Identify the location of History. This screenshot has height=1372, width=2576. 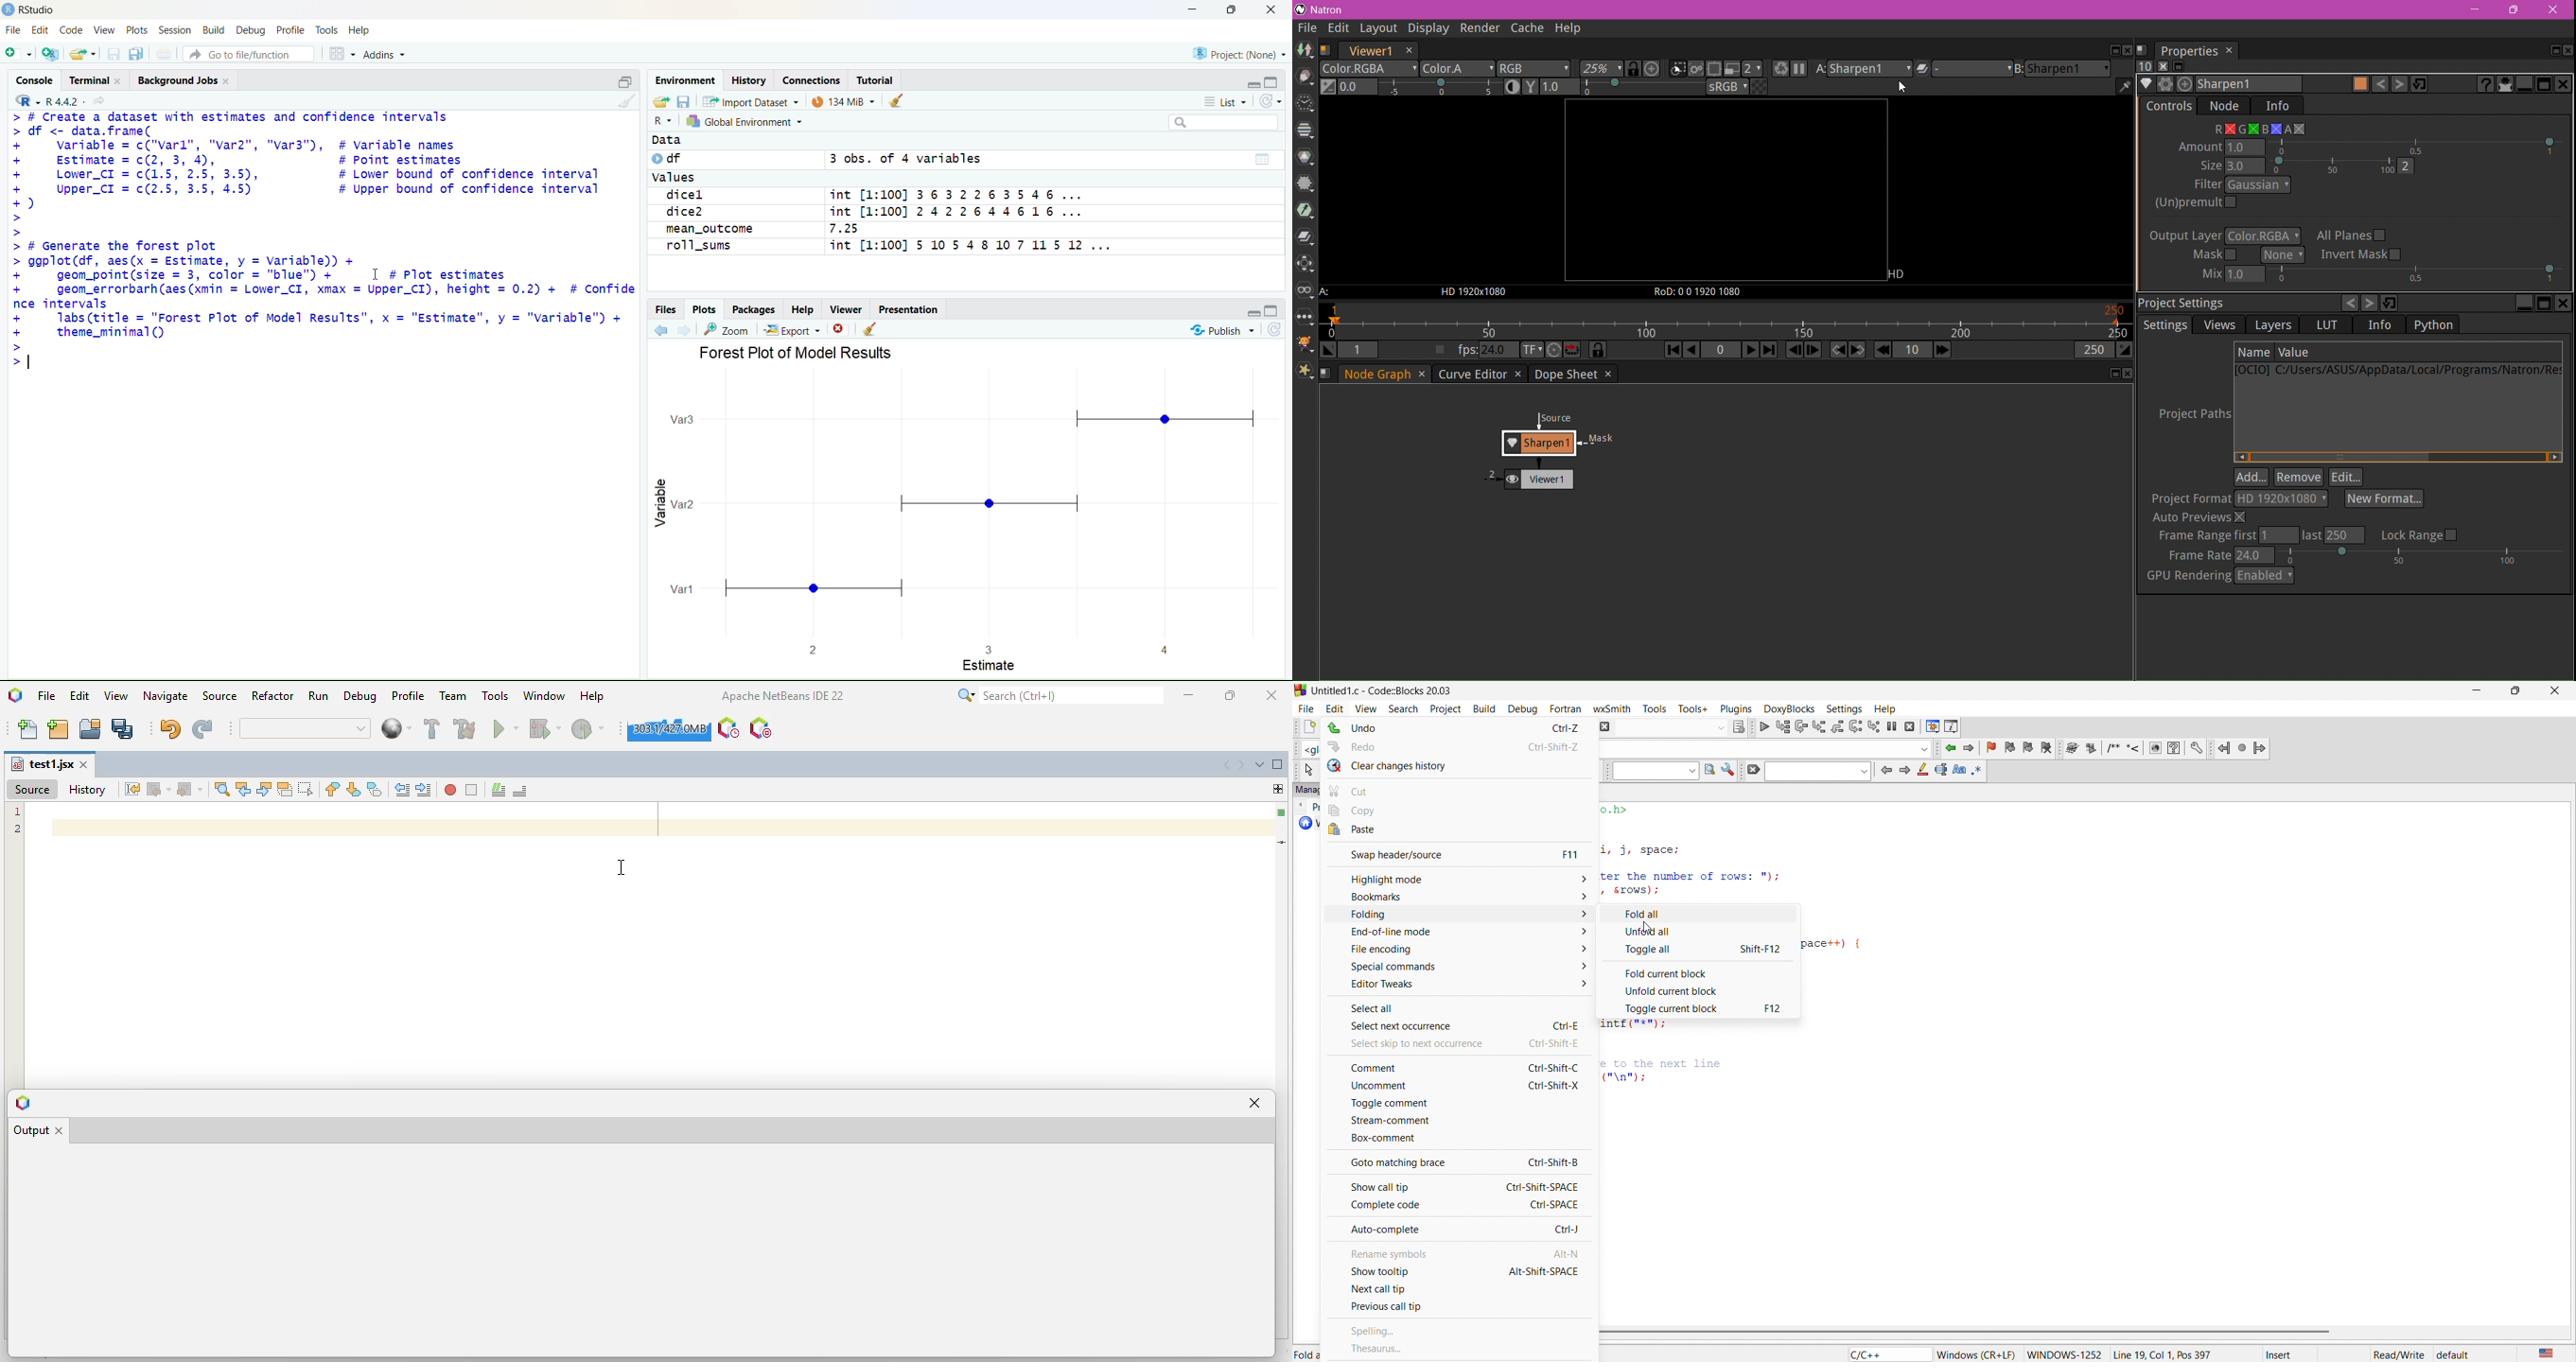
(748, 81).